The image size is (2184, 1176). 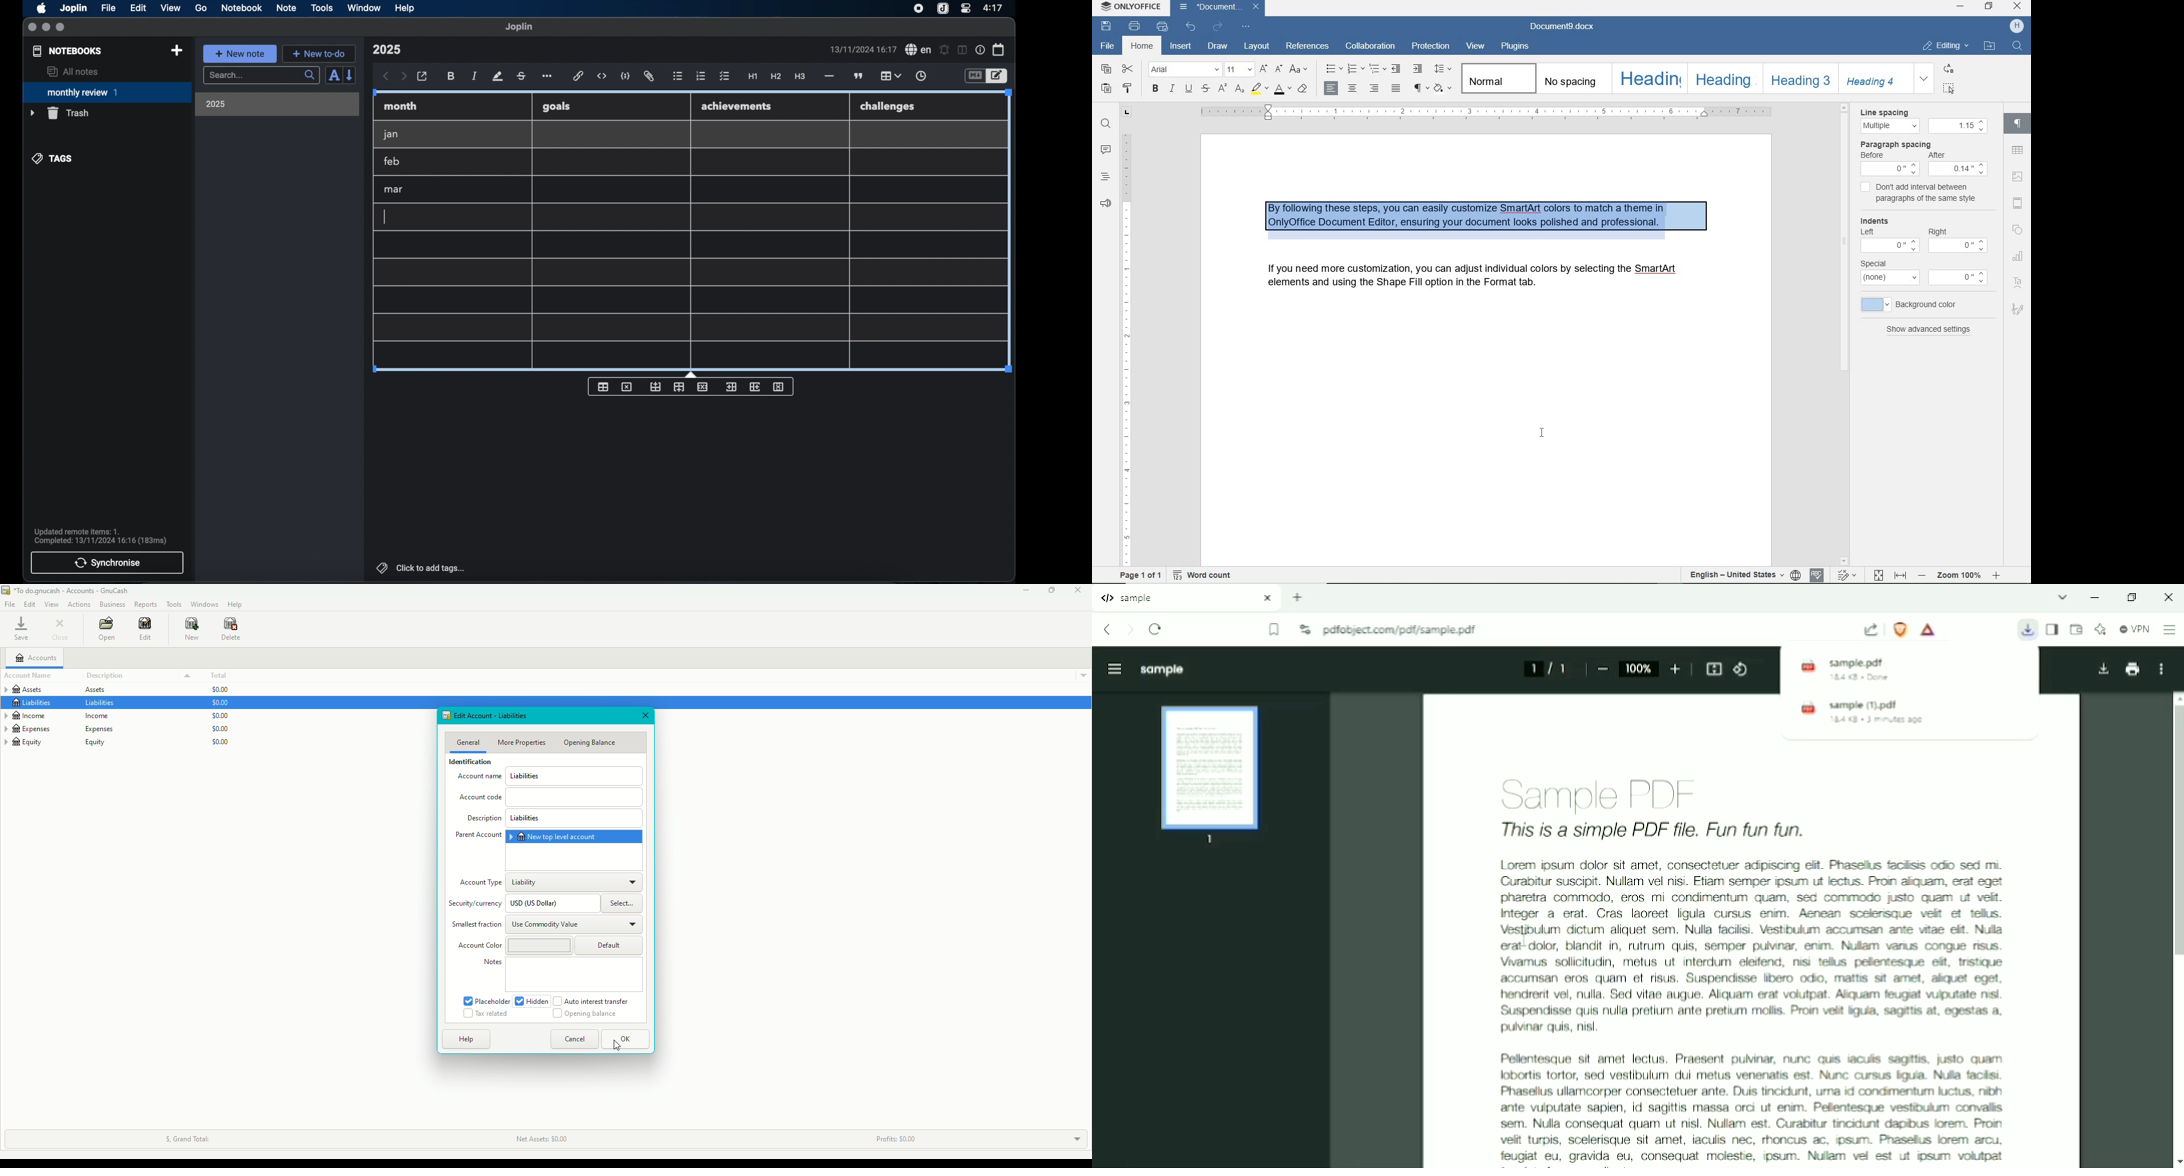 What do you see at coordinates (1074, 1138) in the screenshot?
I see `Drop down` at bounding box center [1074, 1138].